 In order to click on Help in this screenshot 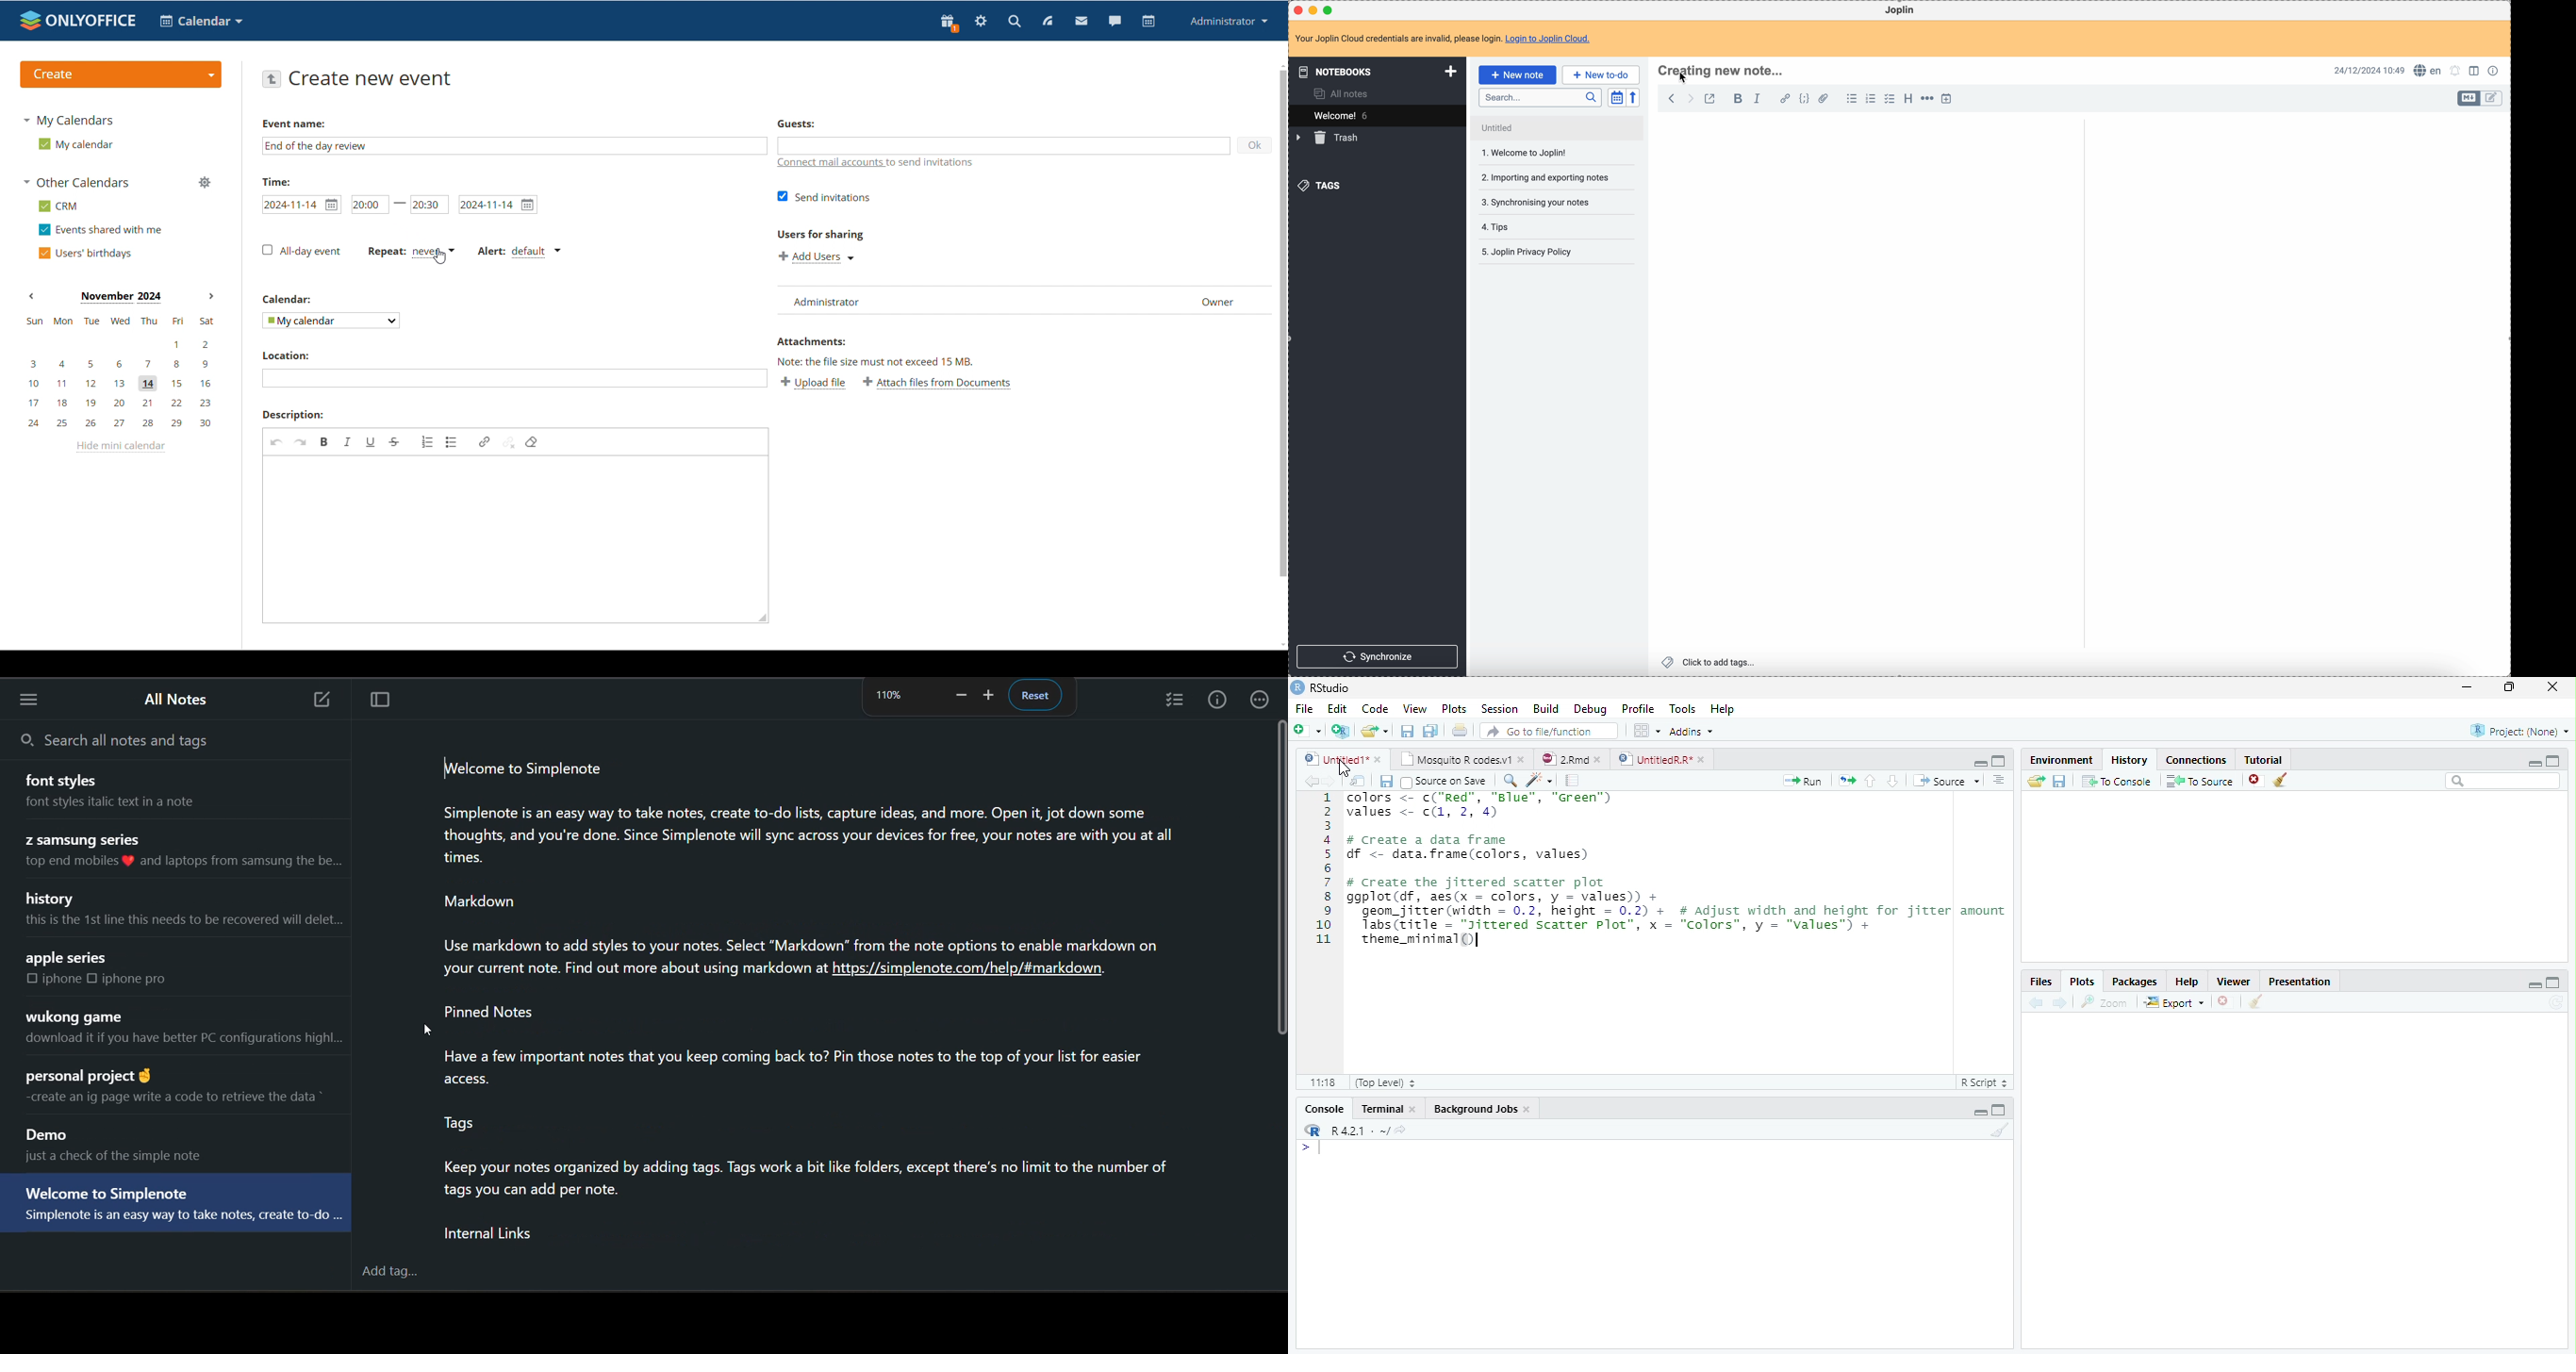, I will do `click(2188, 982)`.